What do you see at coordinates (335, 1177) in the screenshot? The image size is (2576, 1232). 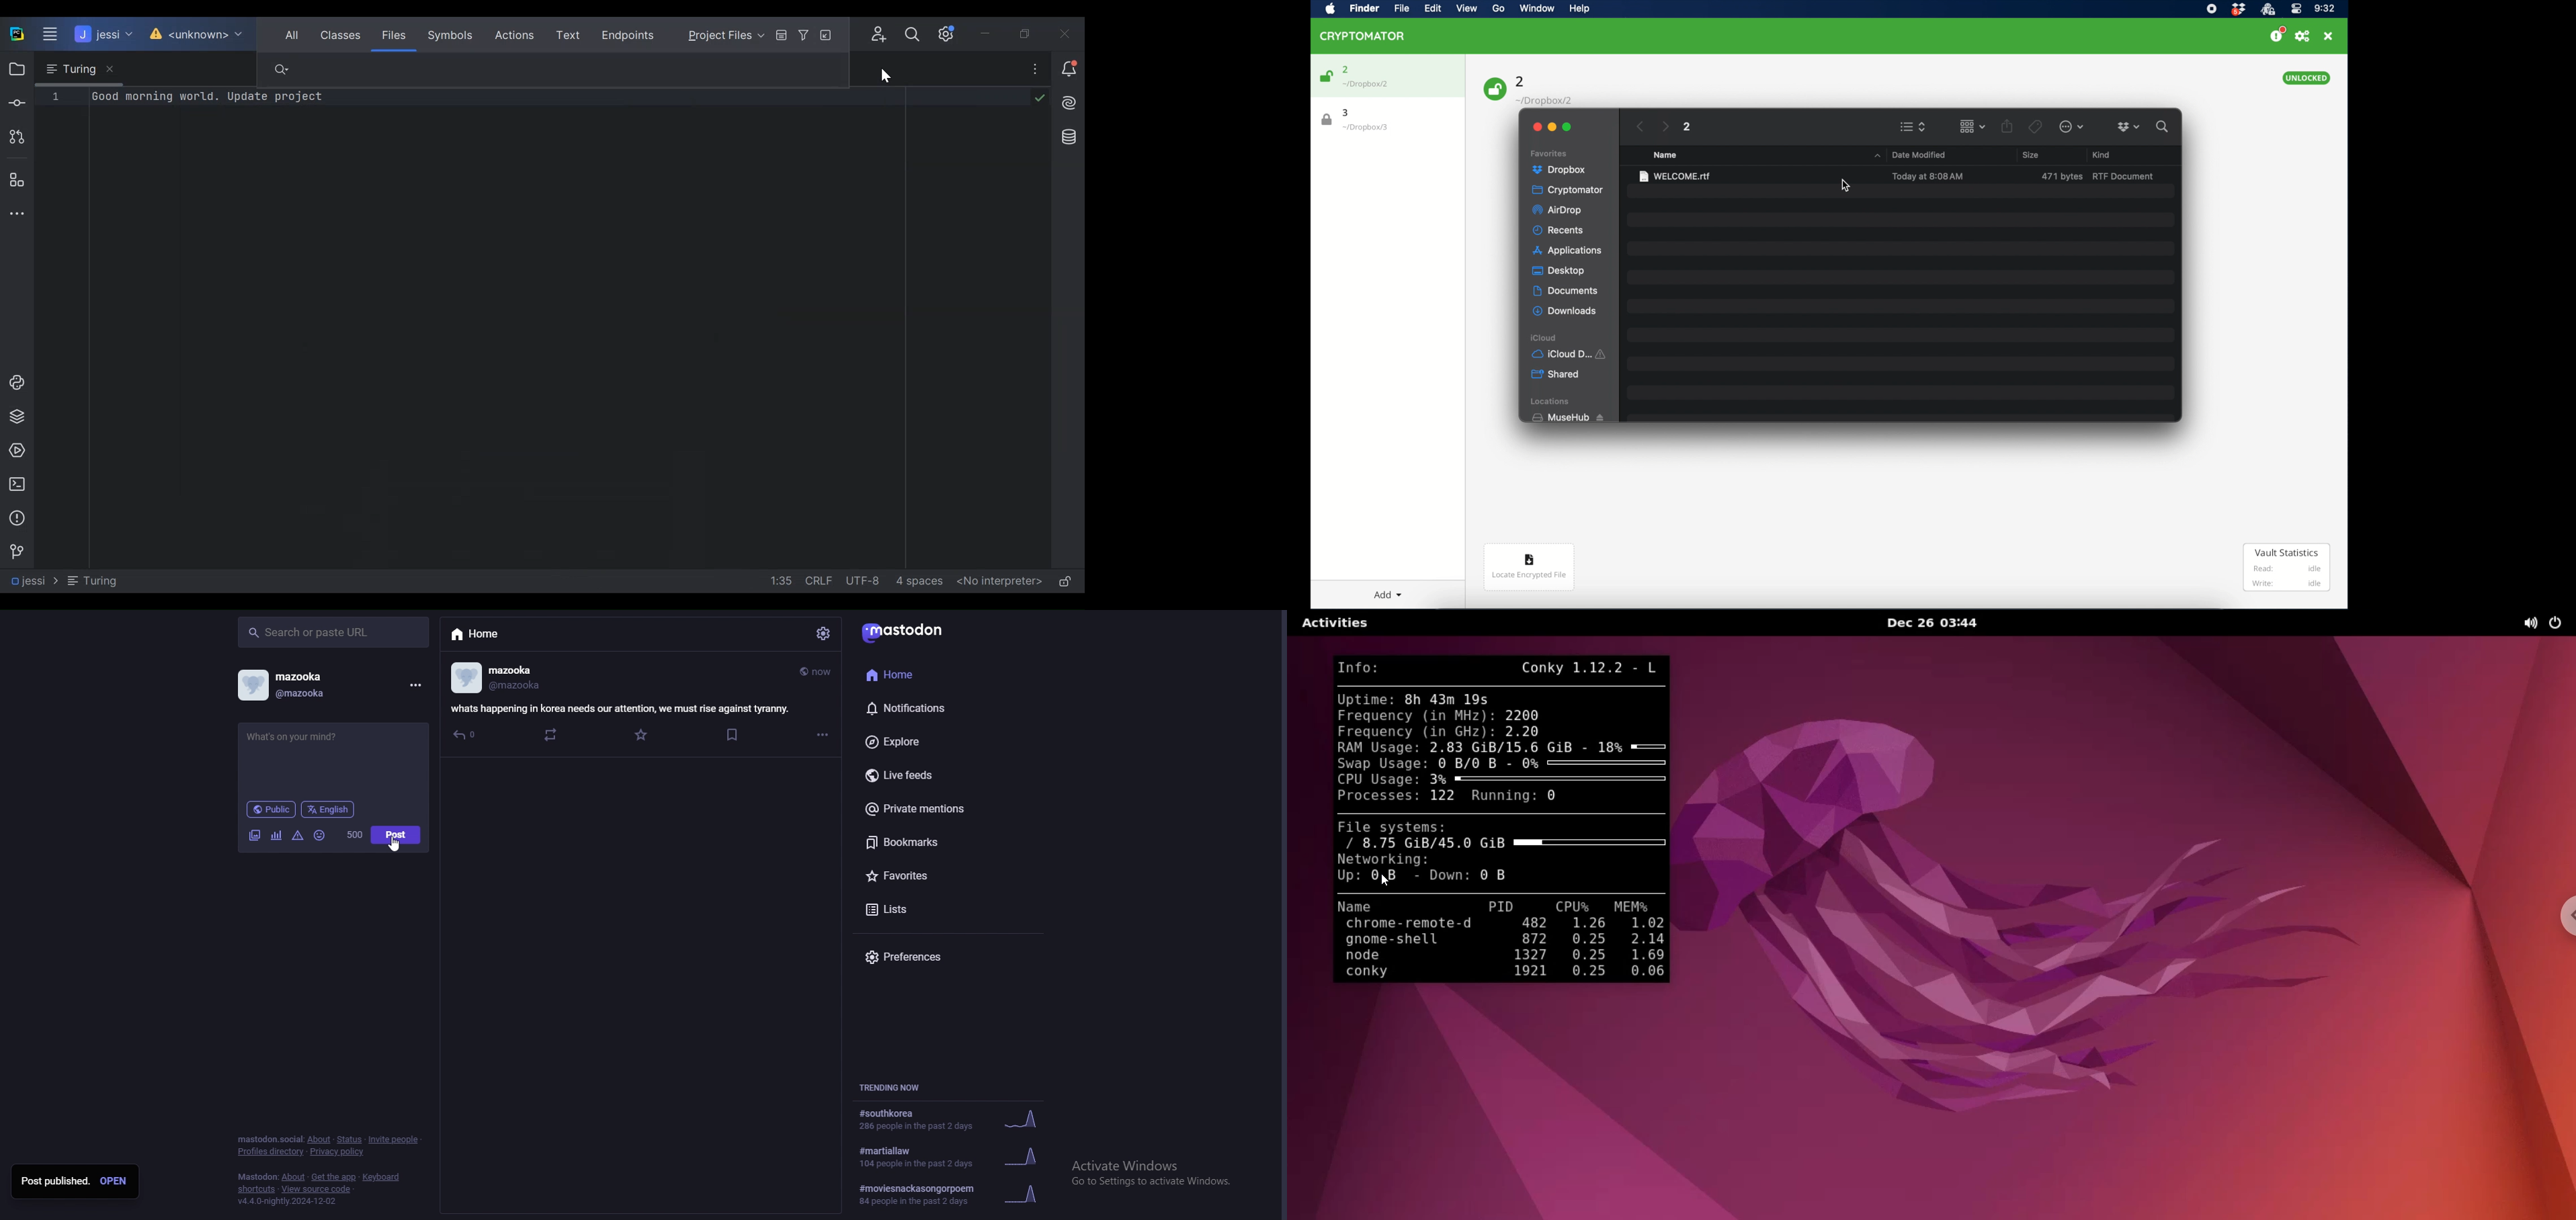 I see `get the app` at bounding box center [335, 1177].